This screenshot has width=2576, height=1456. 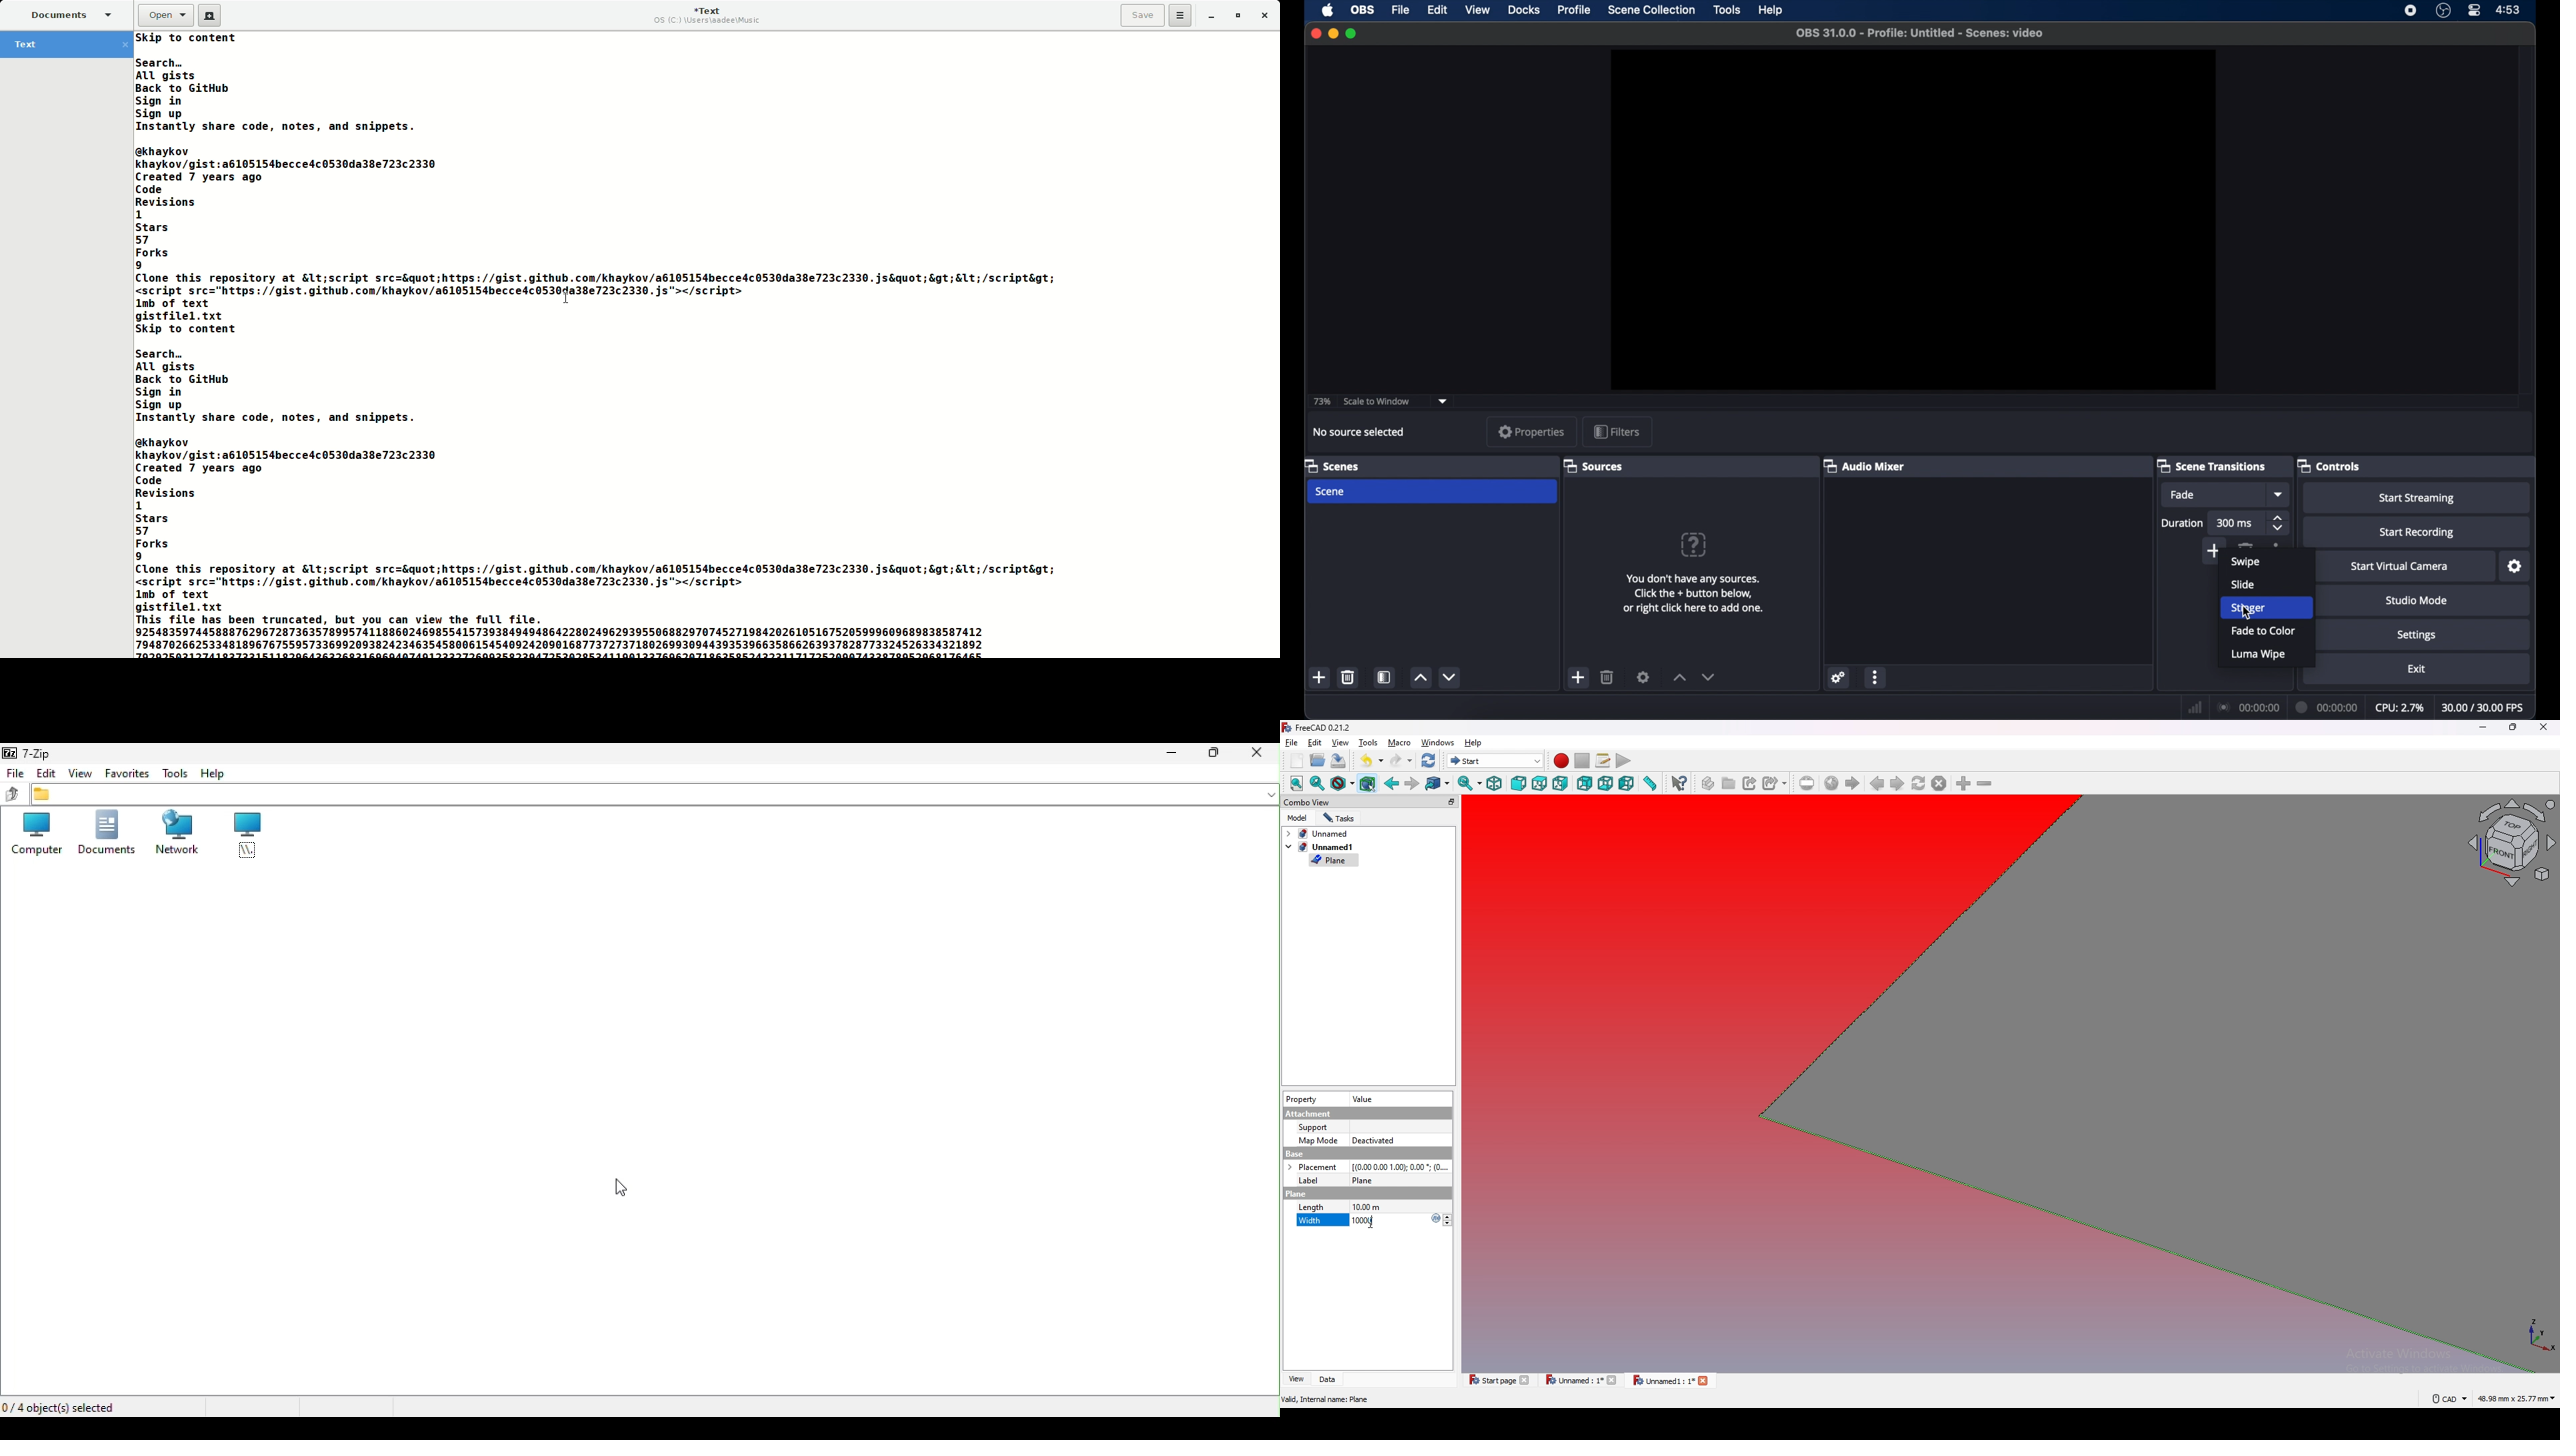 What do you see at coordinates (1296, 1194) in the screenshot?
I see `plane` at bounding box center [1296, 1194].